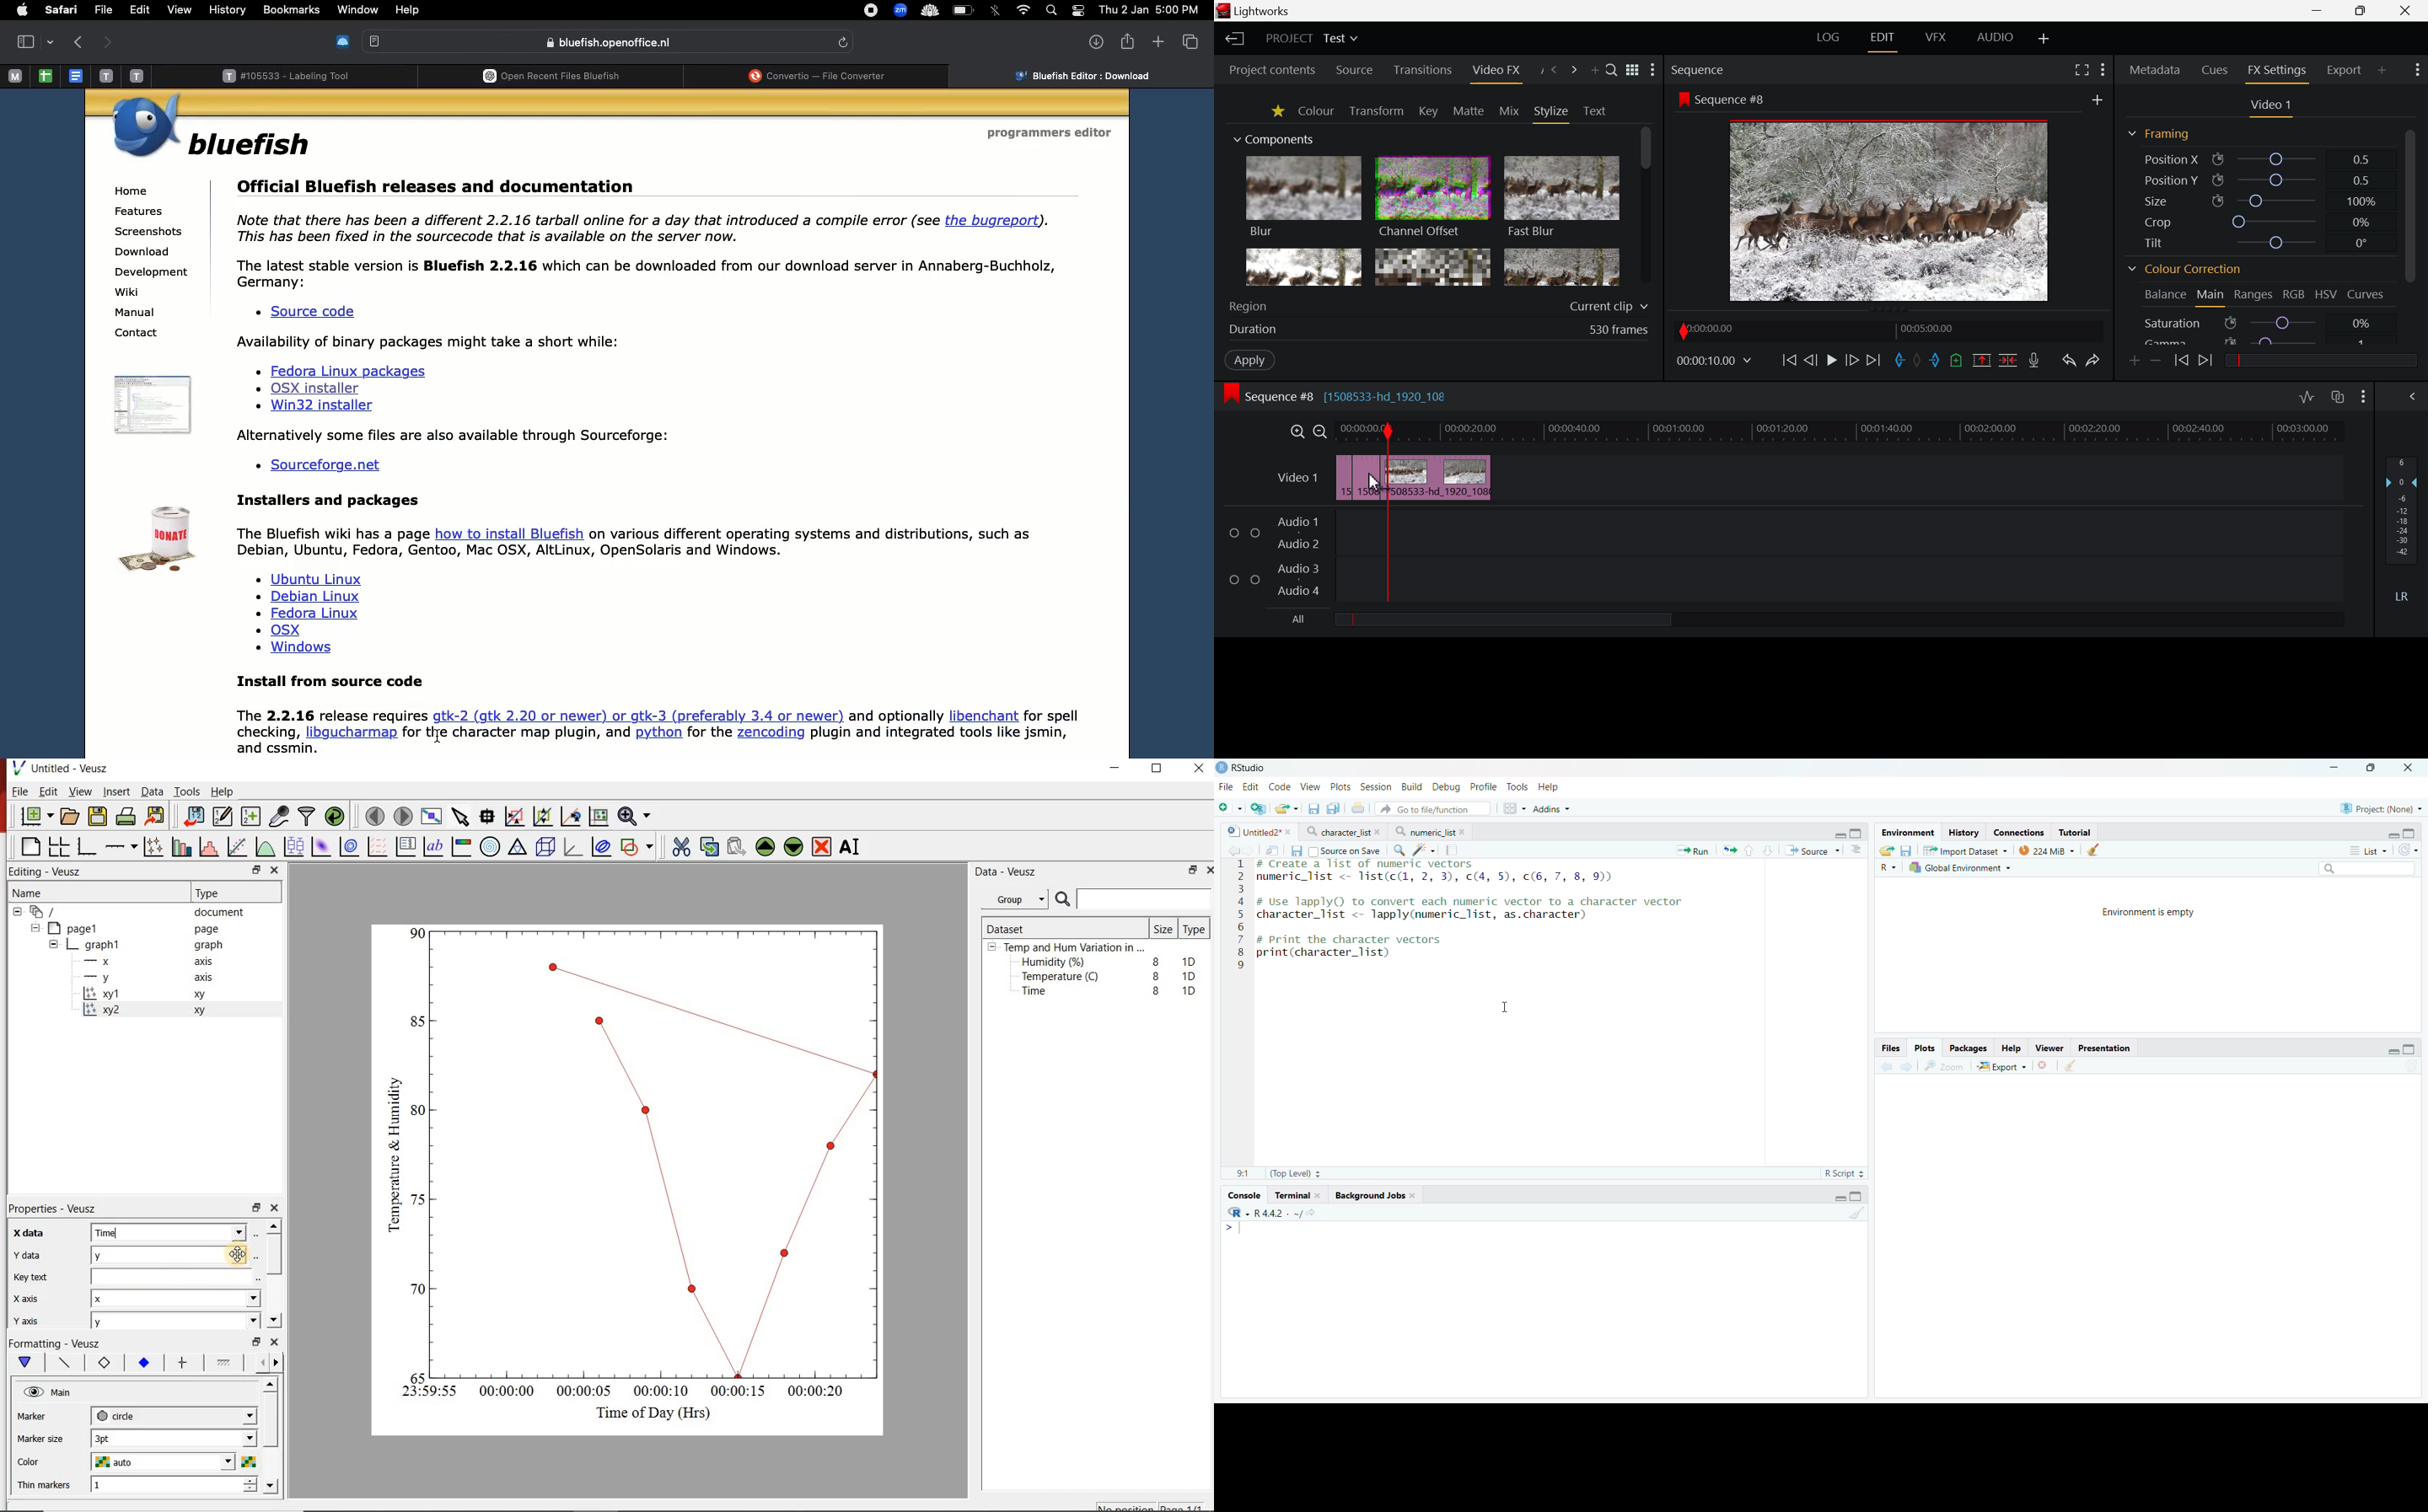 The image size is (2436, 1512). Describe the element at coordinates (1313, 808) in the screenshot. I see `Save current file` at that location.